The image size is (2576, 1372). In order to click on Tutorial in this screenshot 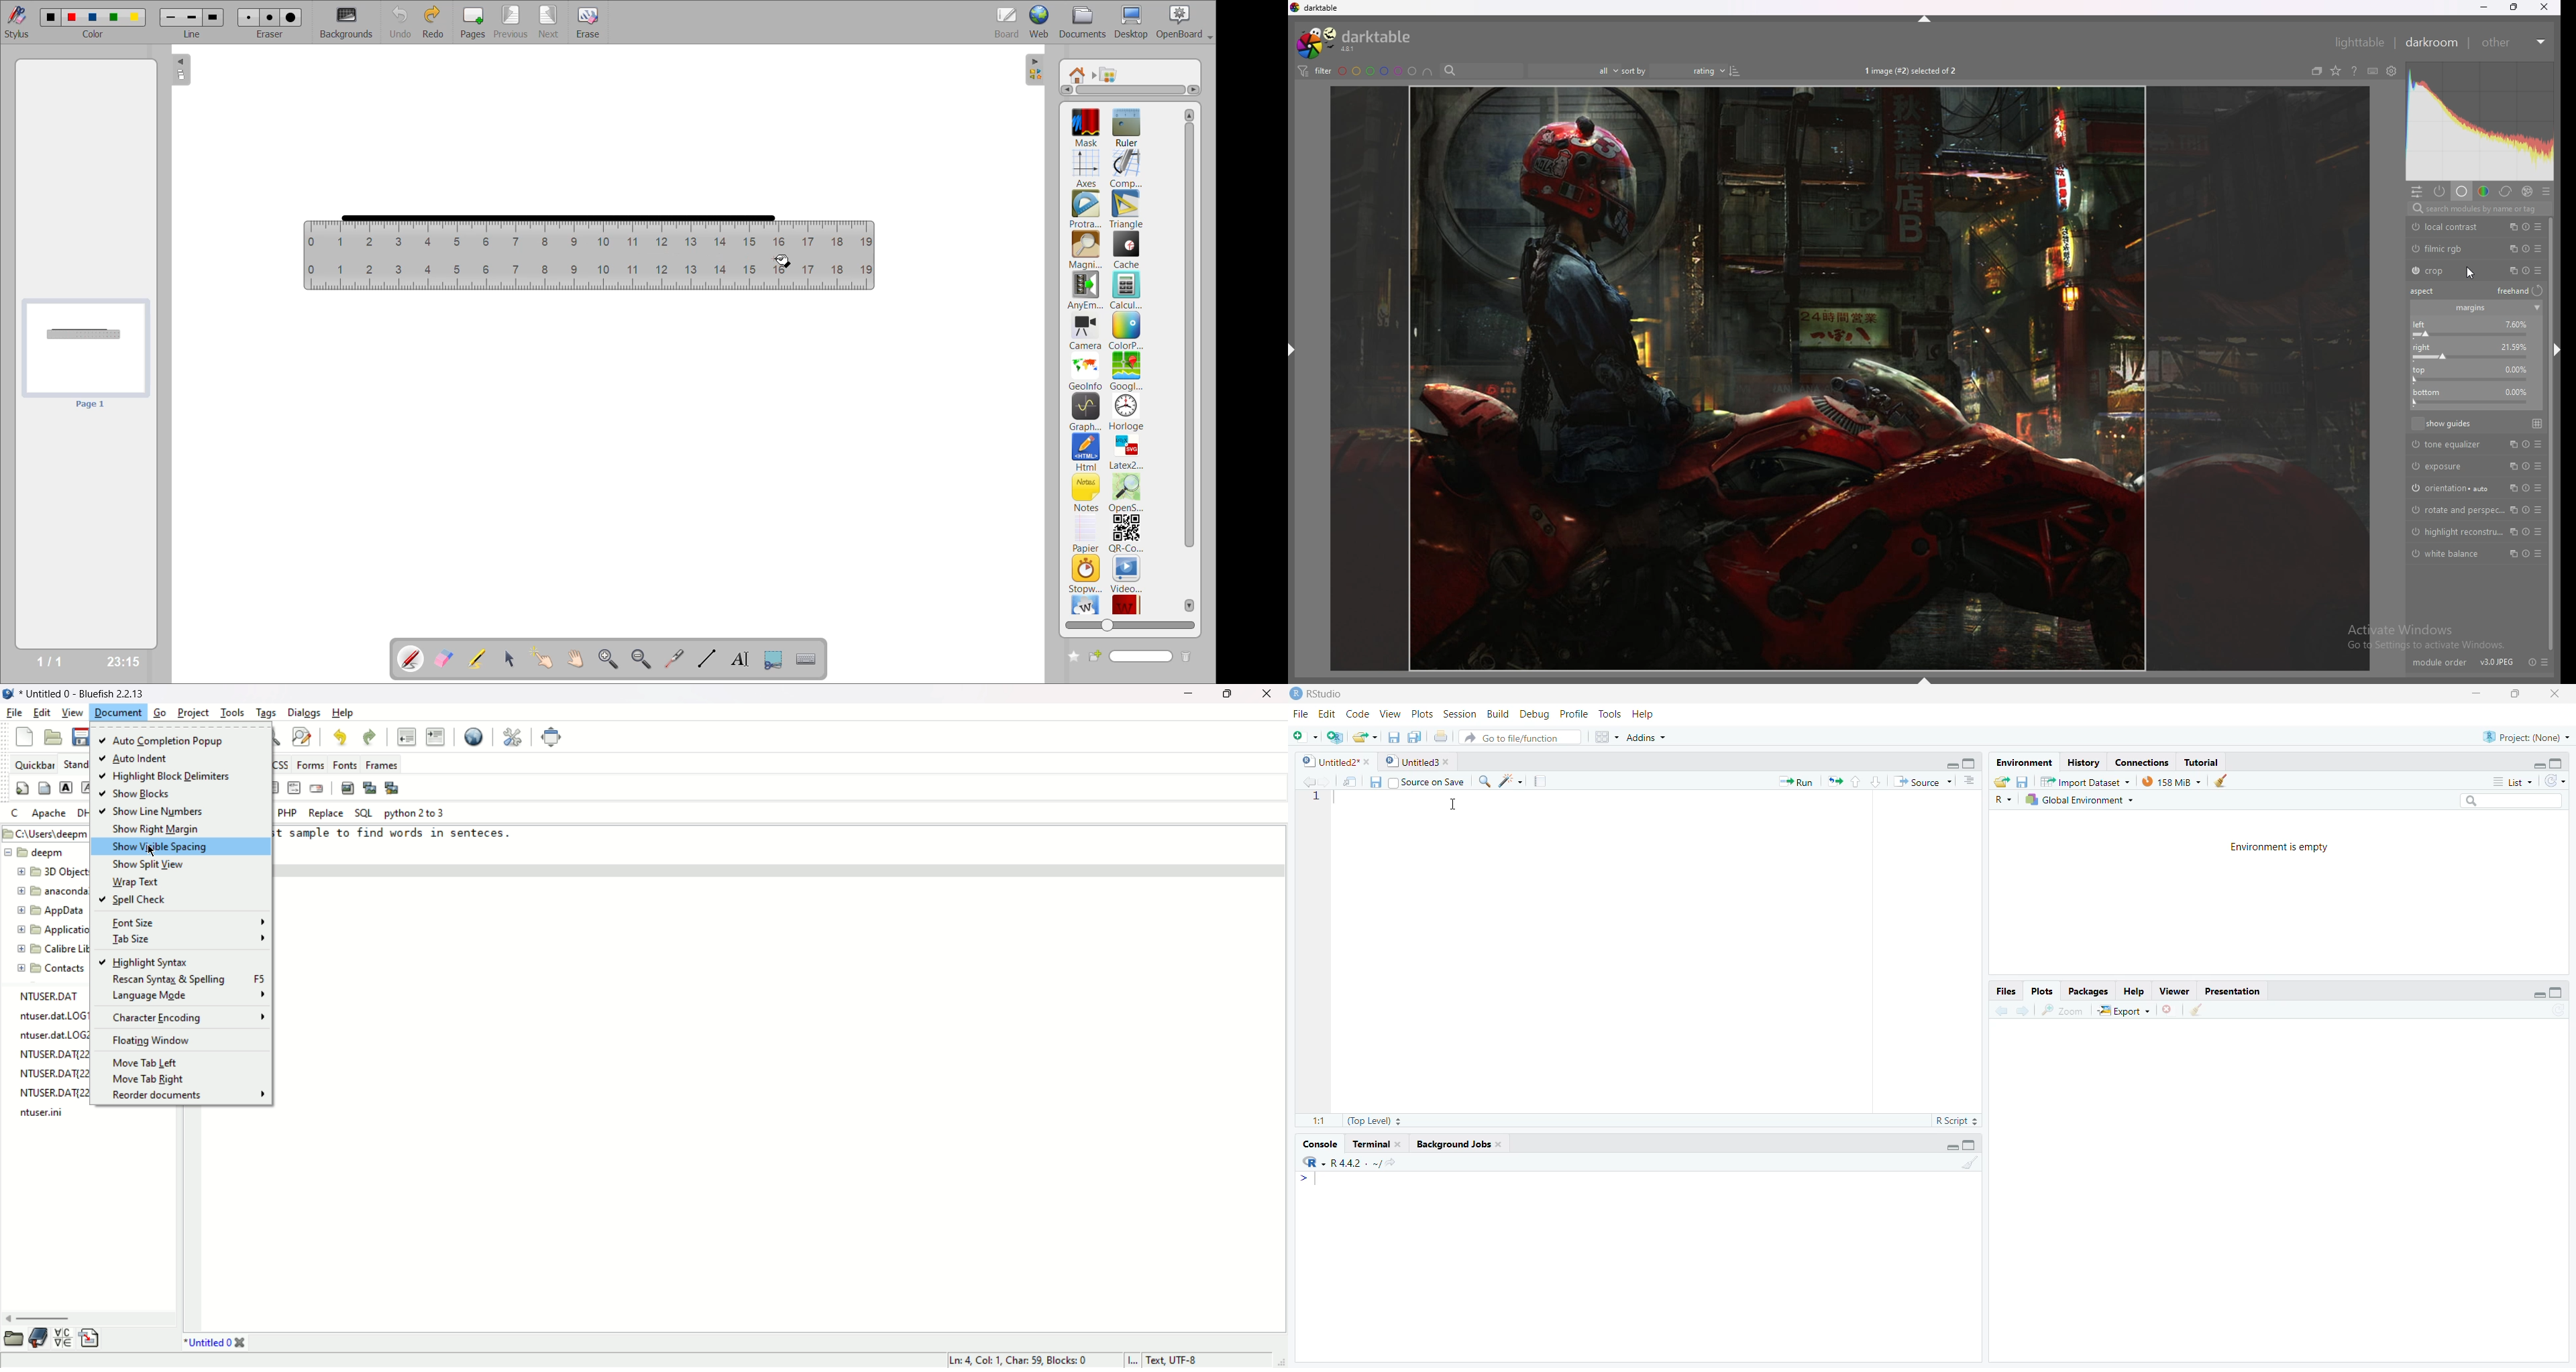, I will do `click(2203, 762)`.